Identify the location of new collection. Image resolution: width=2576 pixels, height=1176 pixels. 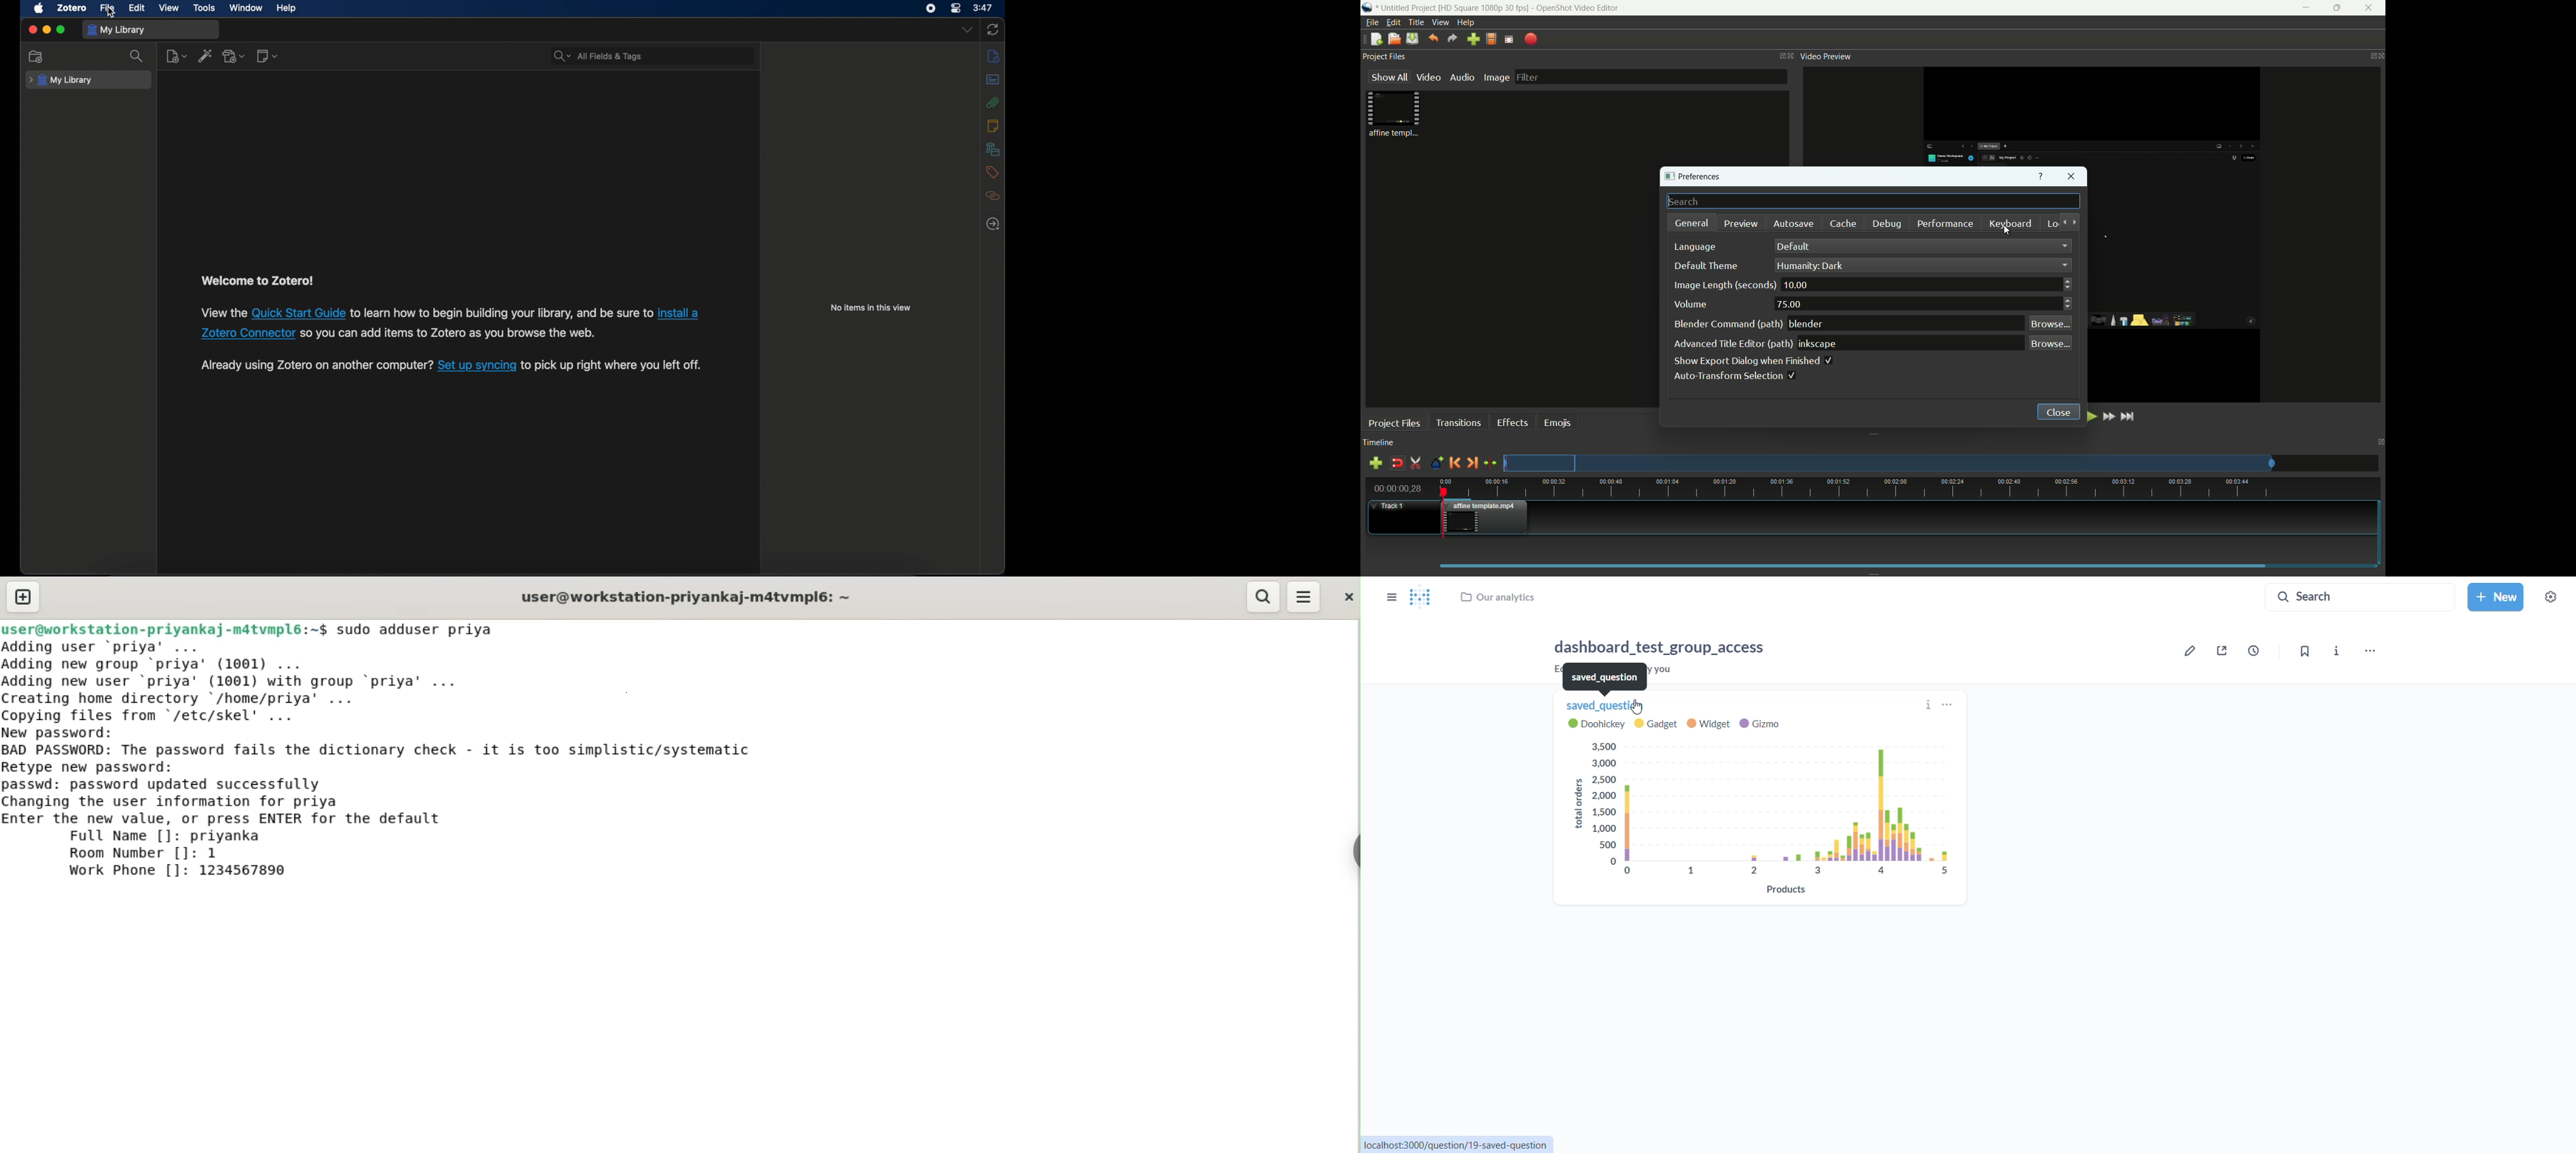
(36, 57).